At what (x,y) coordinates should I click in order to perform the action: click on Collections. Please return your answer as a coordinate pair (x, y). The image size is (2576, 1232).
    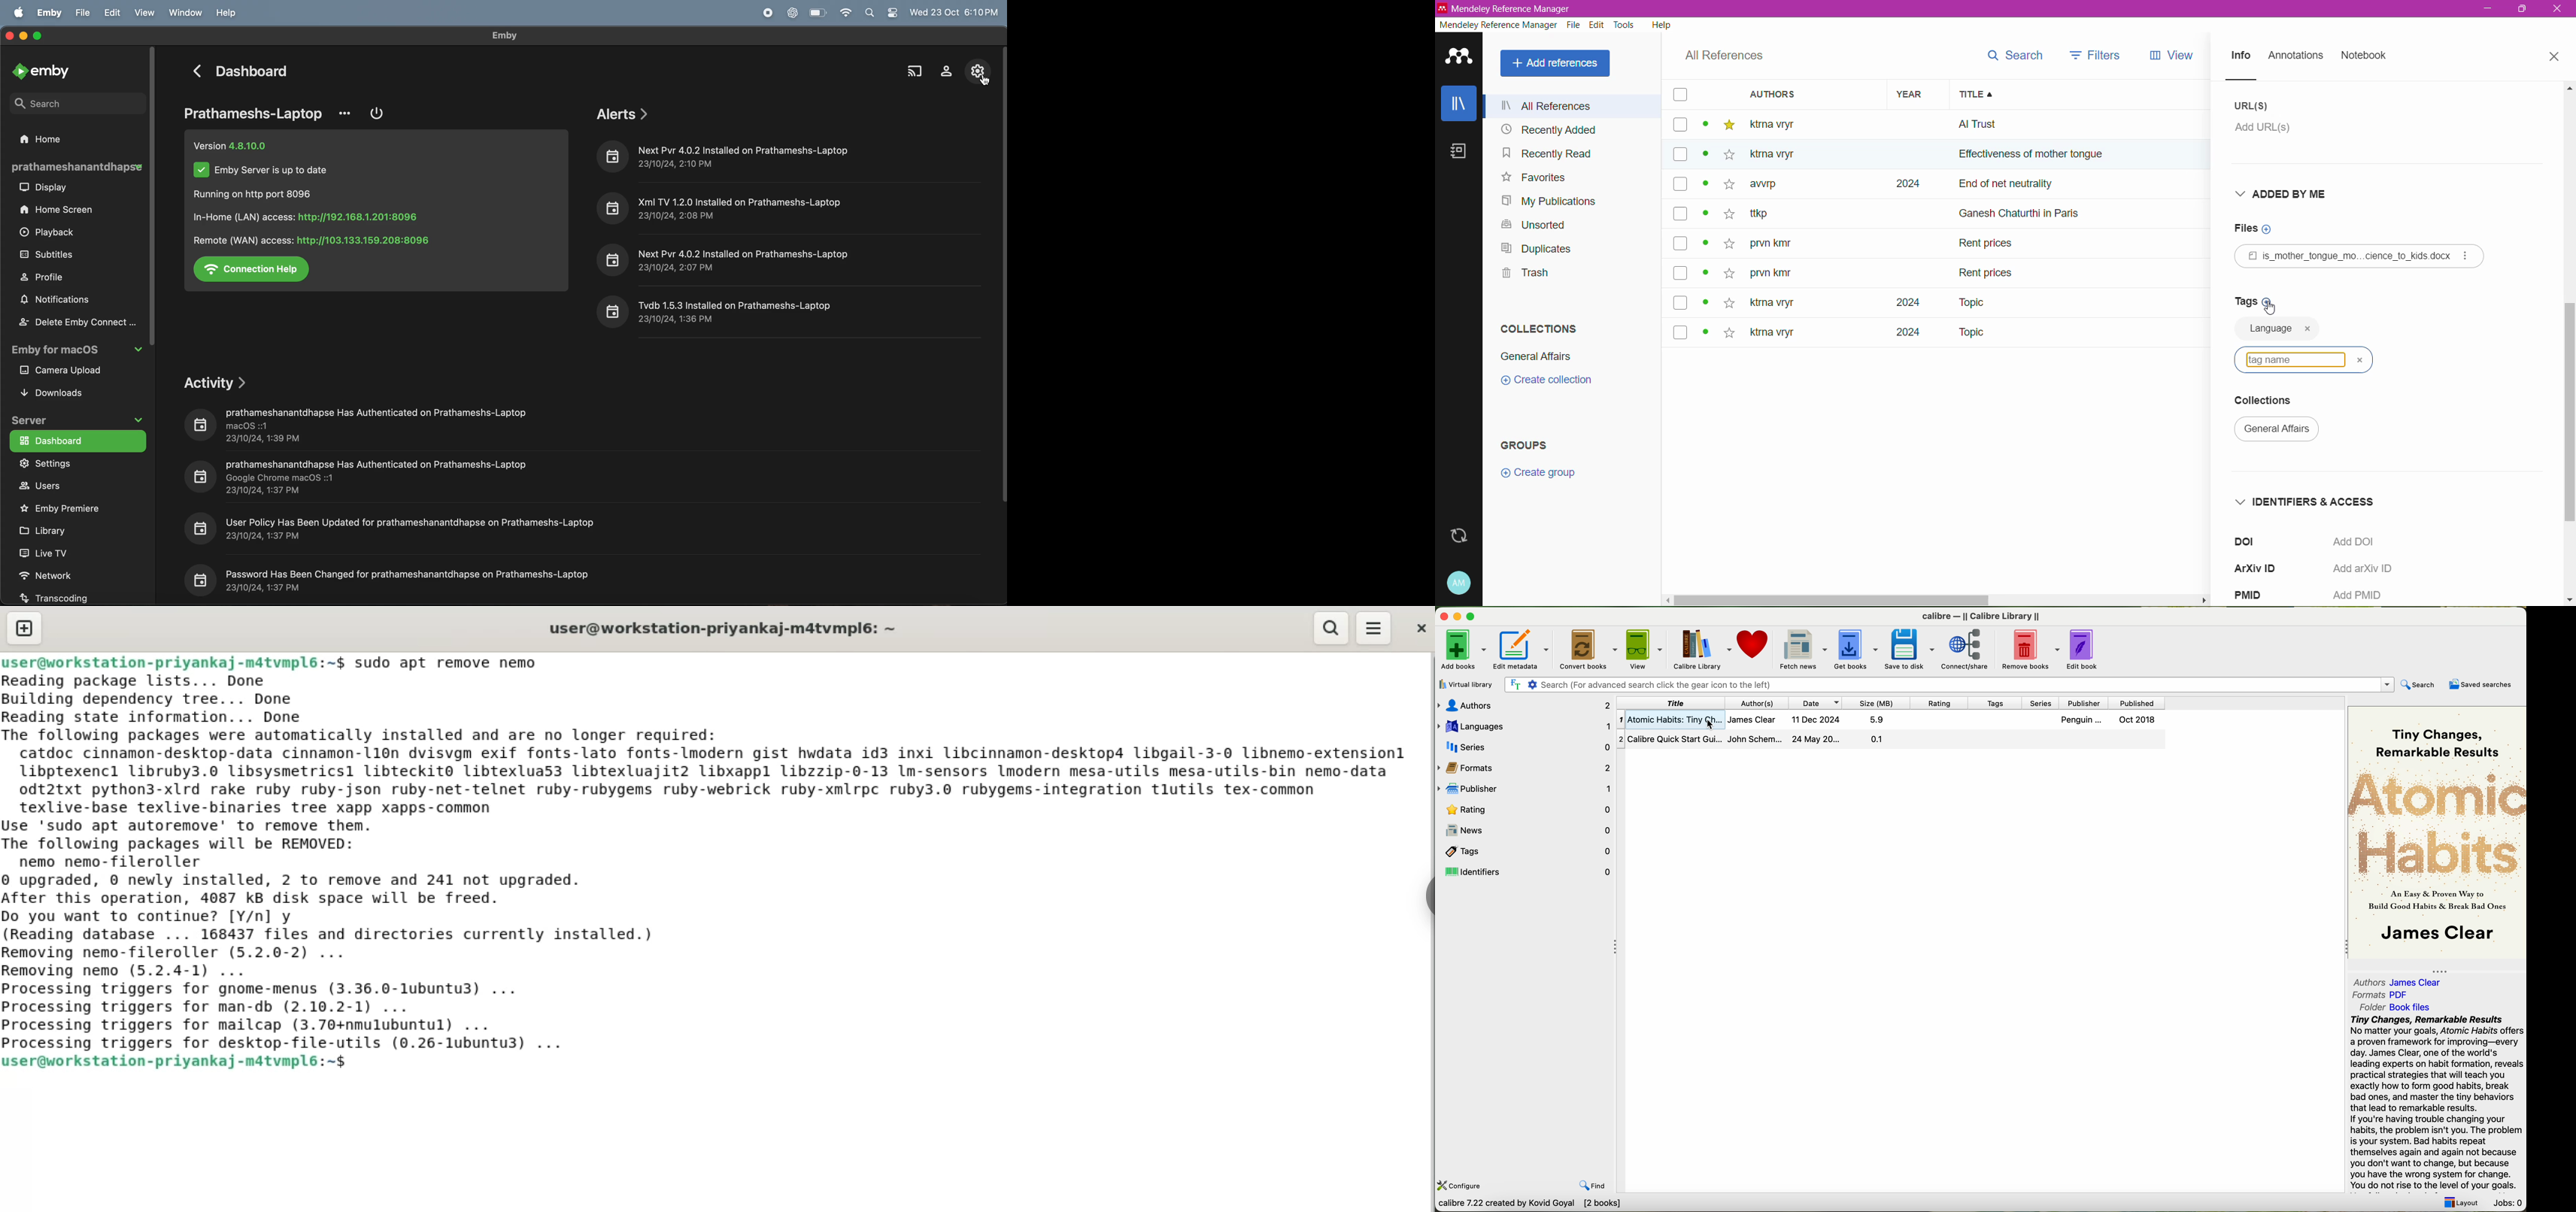
    Looking at the image, I should click on (1540, 328).